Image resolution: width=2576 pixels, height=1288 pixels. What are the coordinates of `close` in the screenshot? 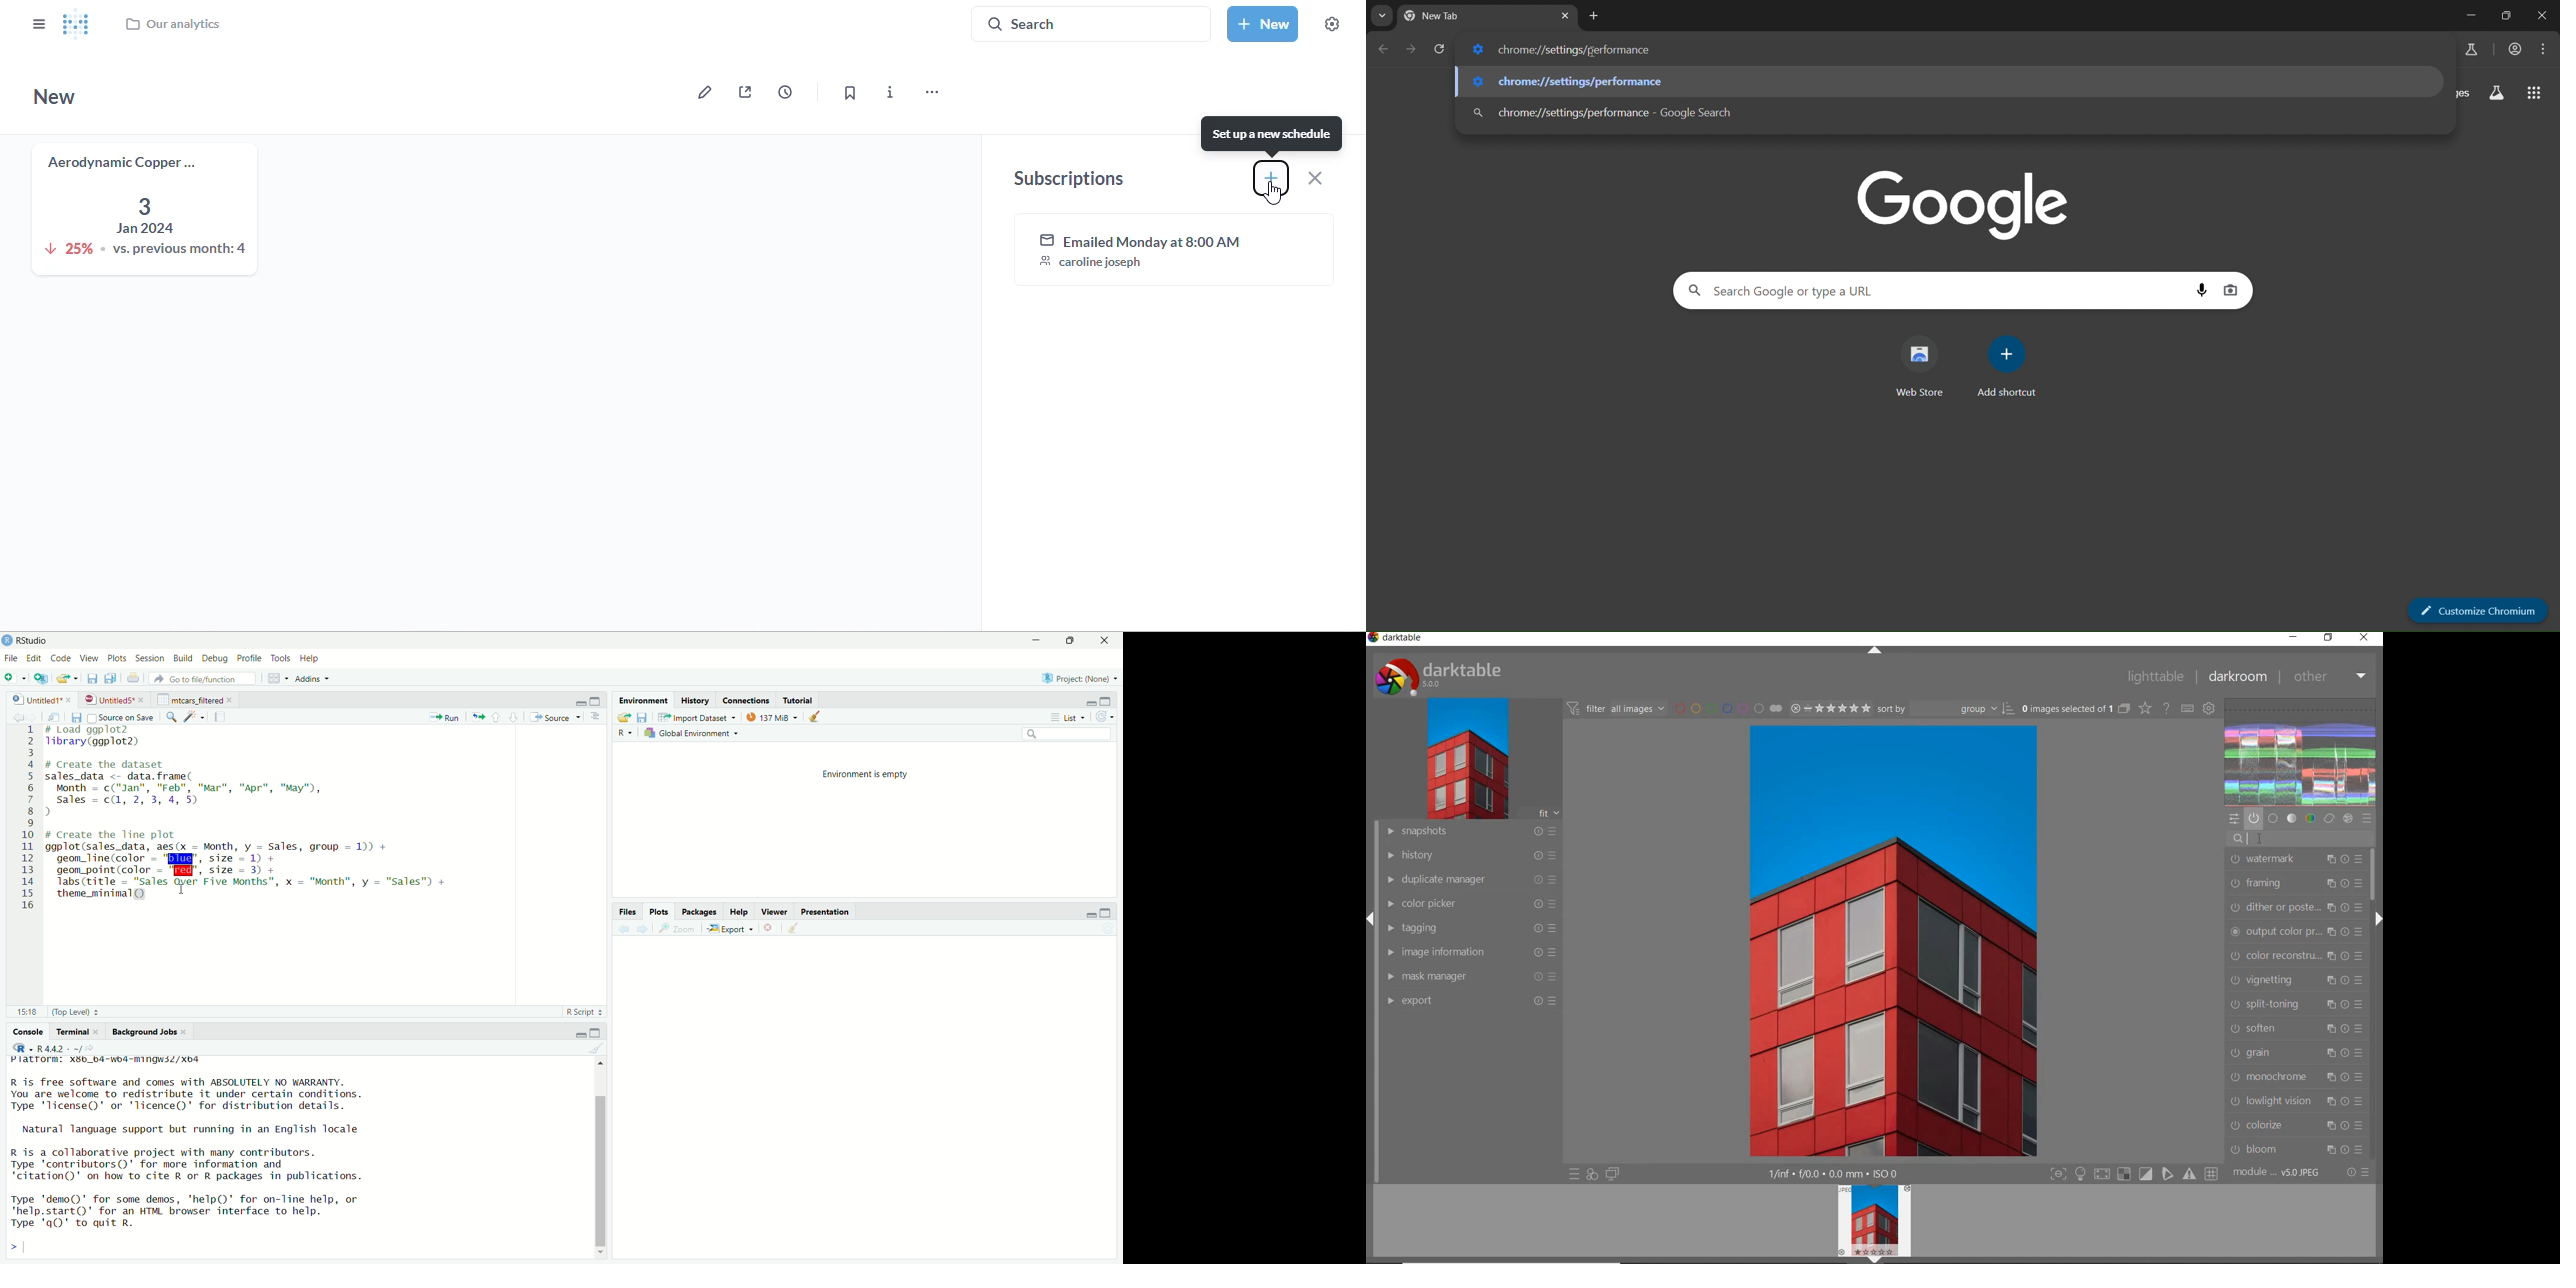 It's located at (186, 1032).